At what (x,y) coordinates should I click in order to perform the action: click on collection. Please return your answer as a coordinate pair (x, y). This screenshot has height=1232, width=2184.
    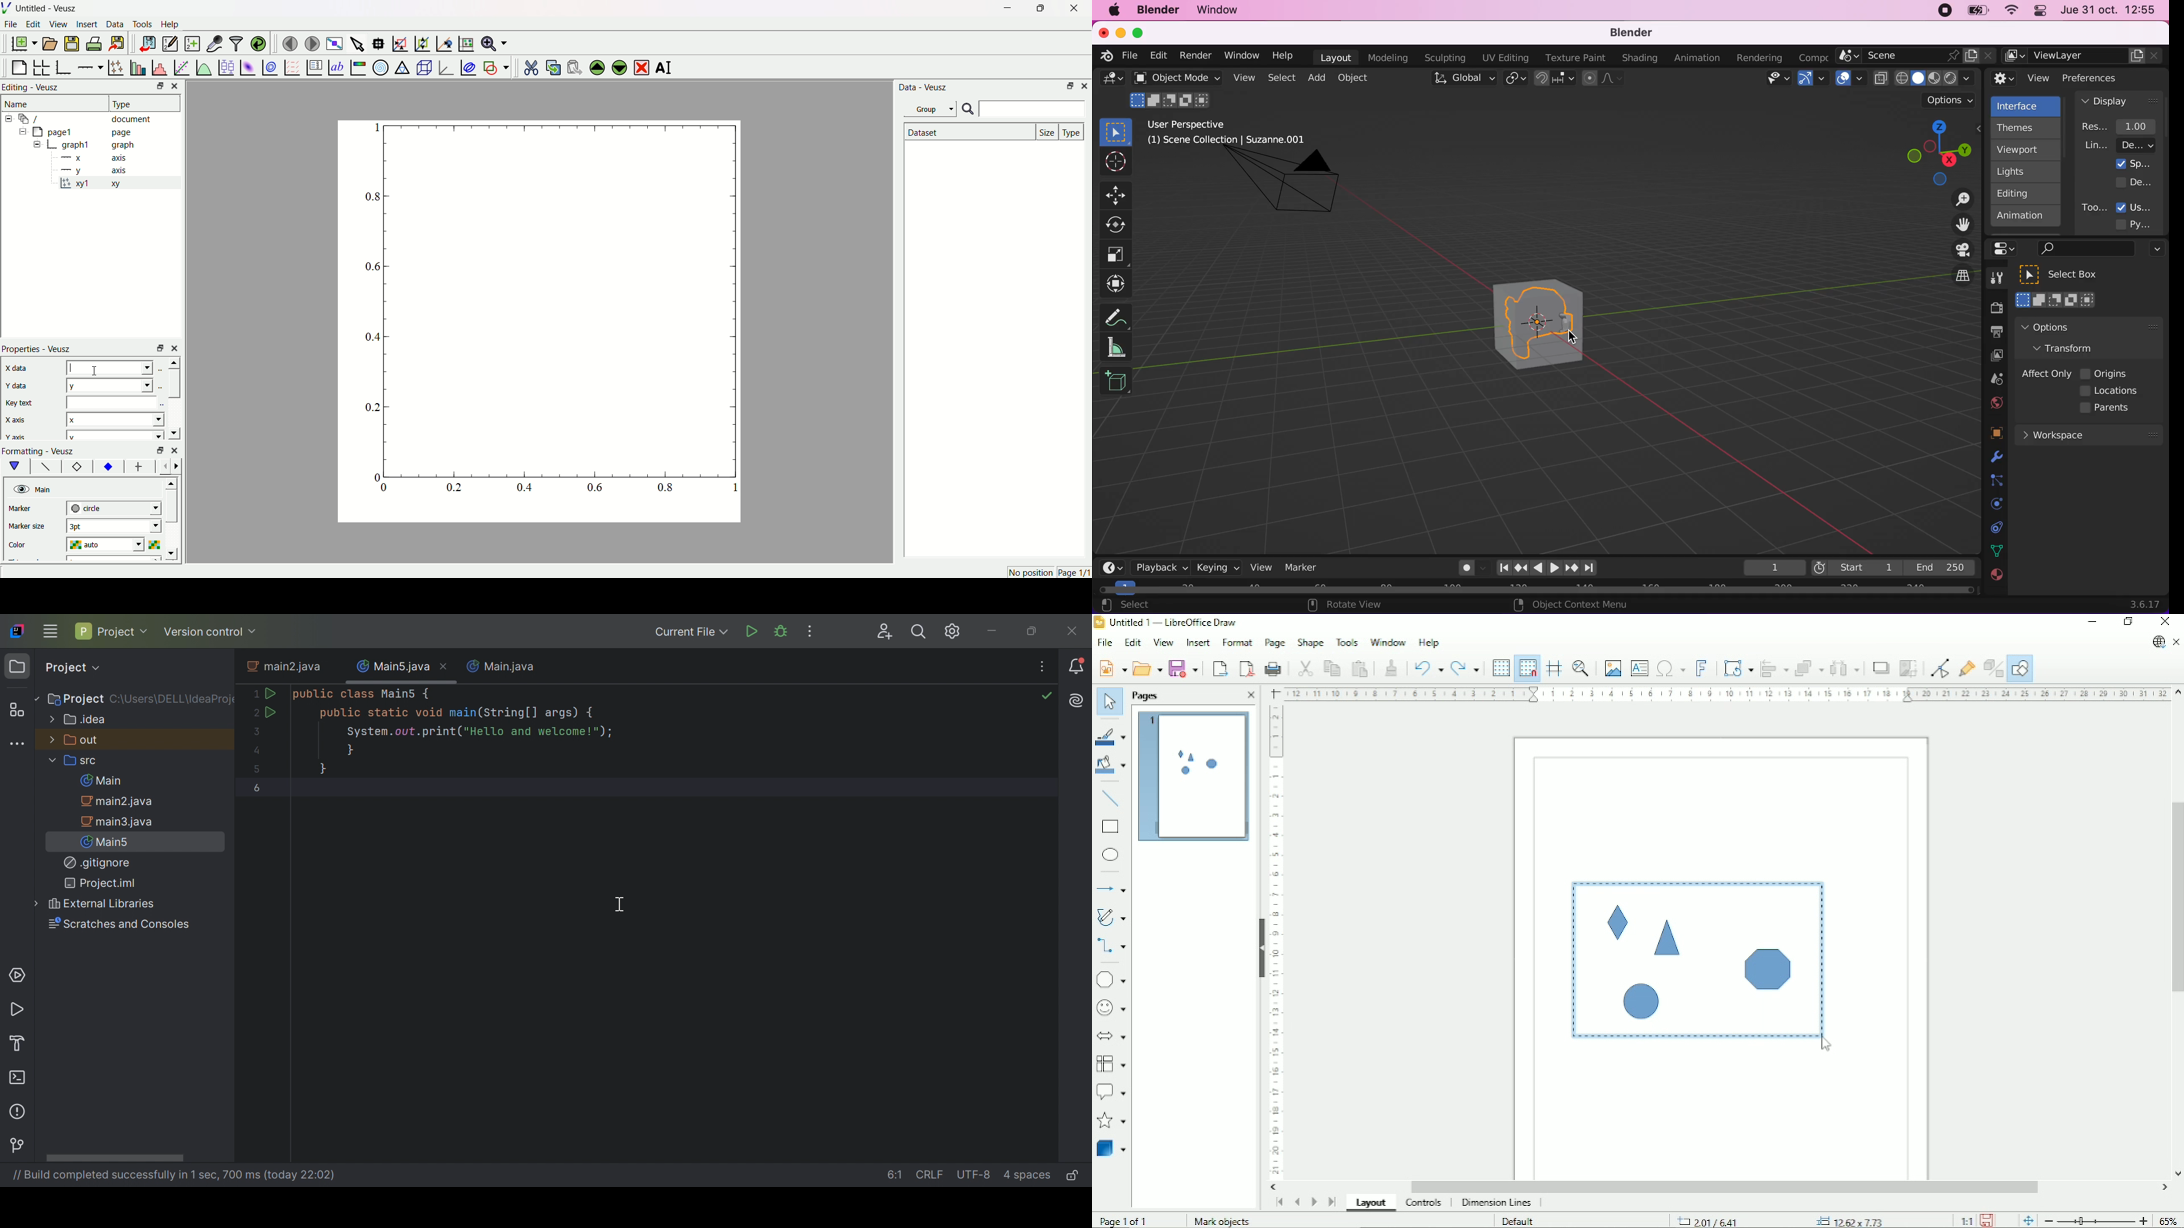
    Looking at the image, I should click on (1995, 528).